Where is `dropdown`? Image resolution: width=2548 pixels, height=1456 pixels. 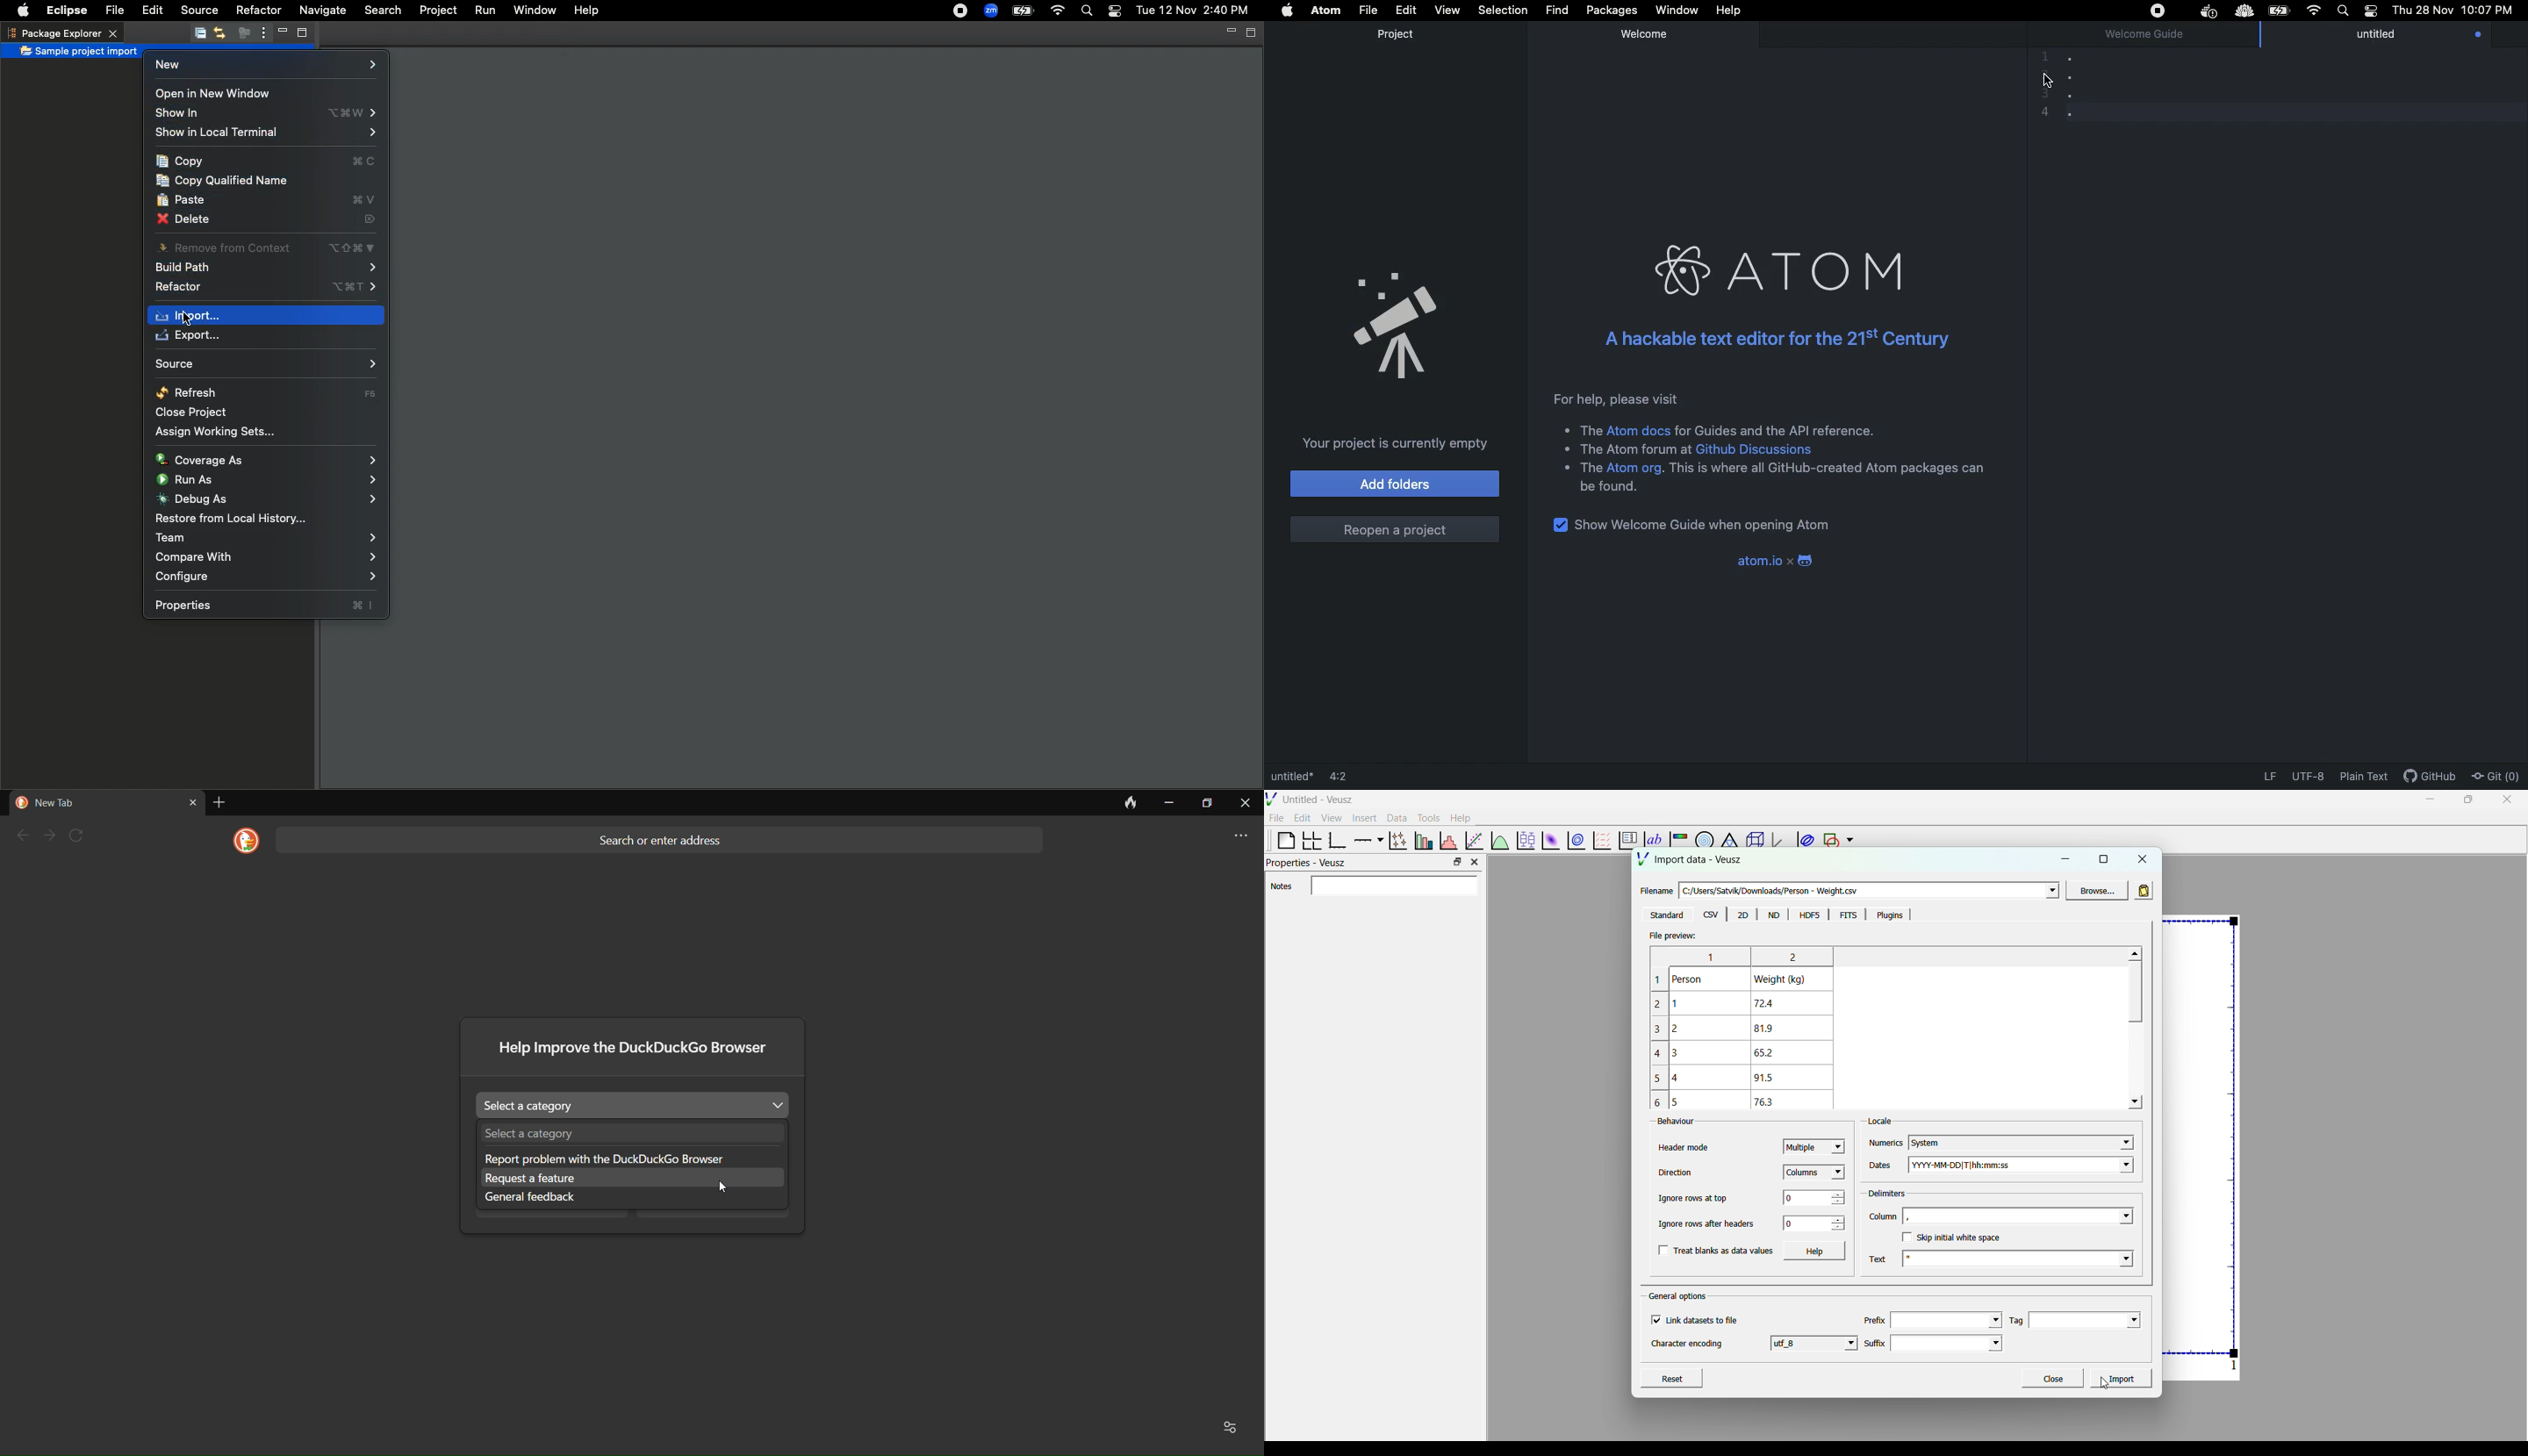 dropdown is located at coordinates (1850, 841).